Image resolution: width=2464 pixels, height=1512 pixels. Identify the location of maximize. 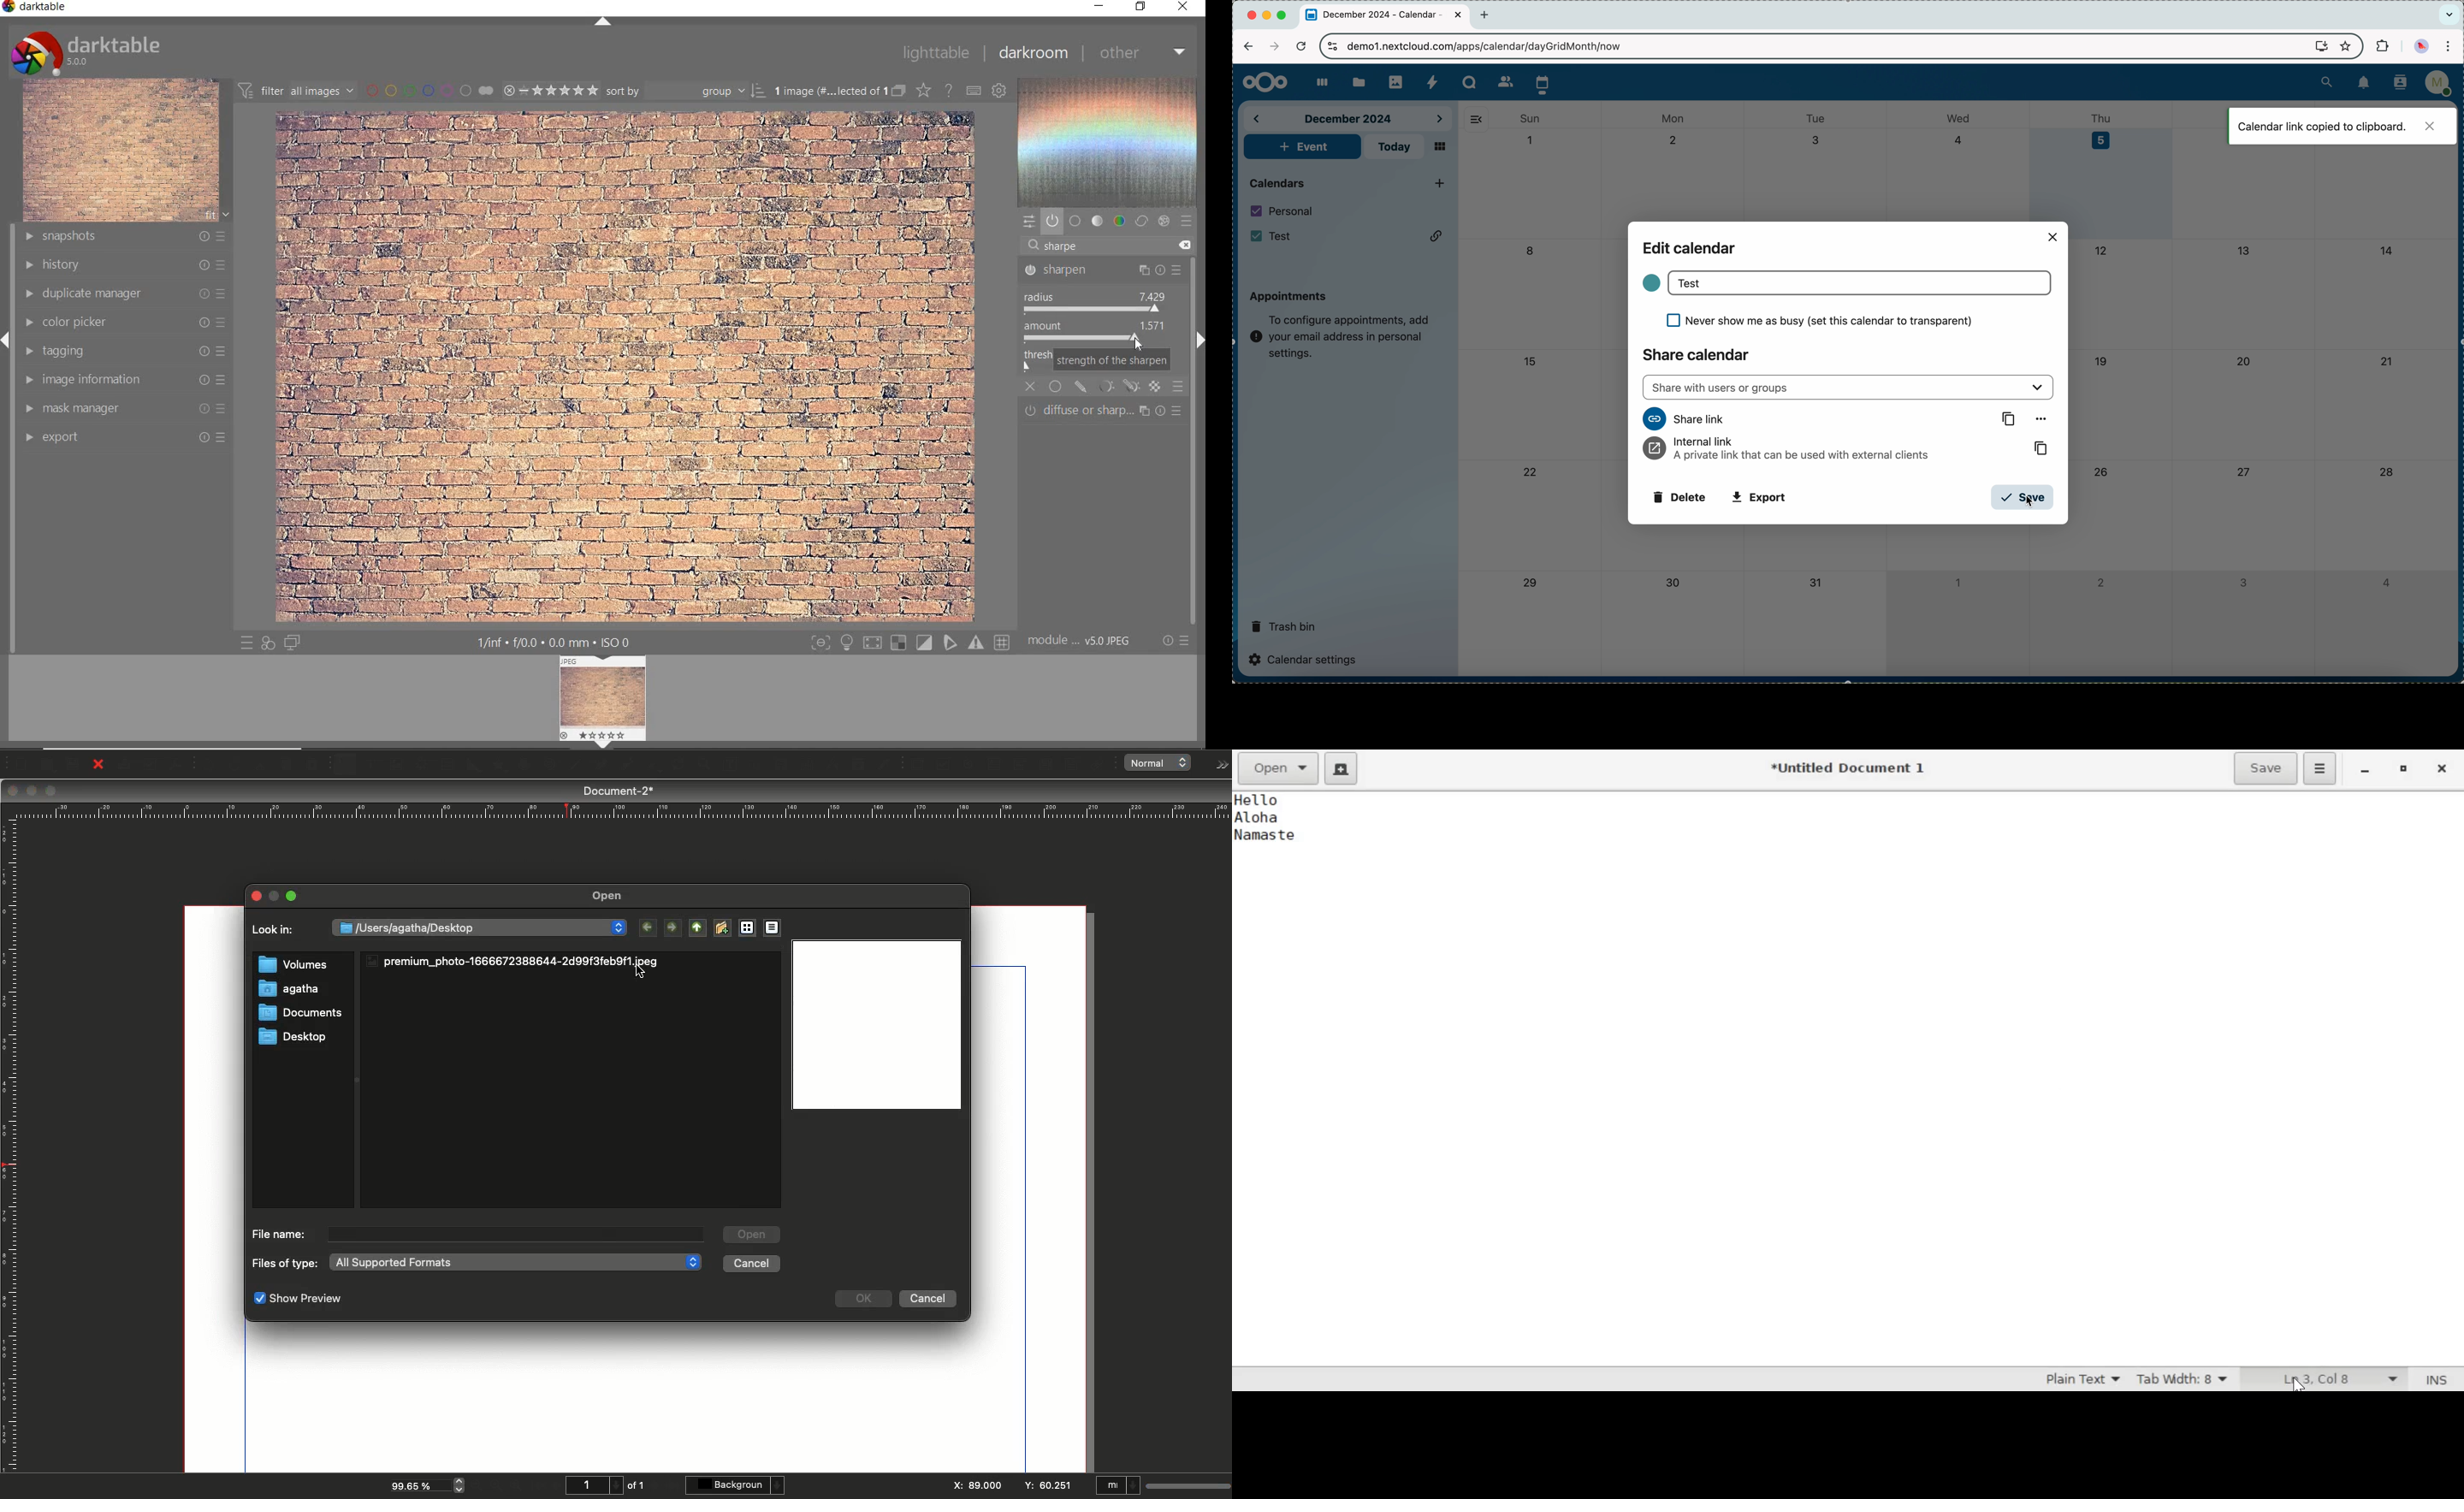
(278, 896).